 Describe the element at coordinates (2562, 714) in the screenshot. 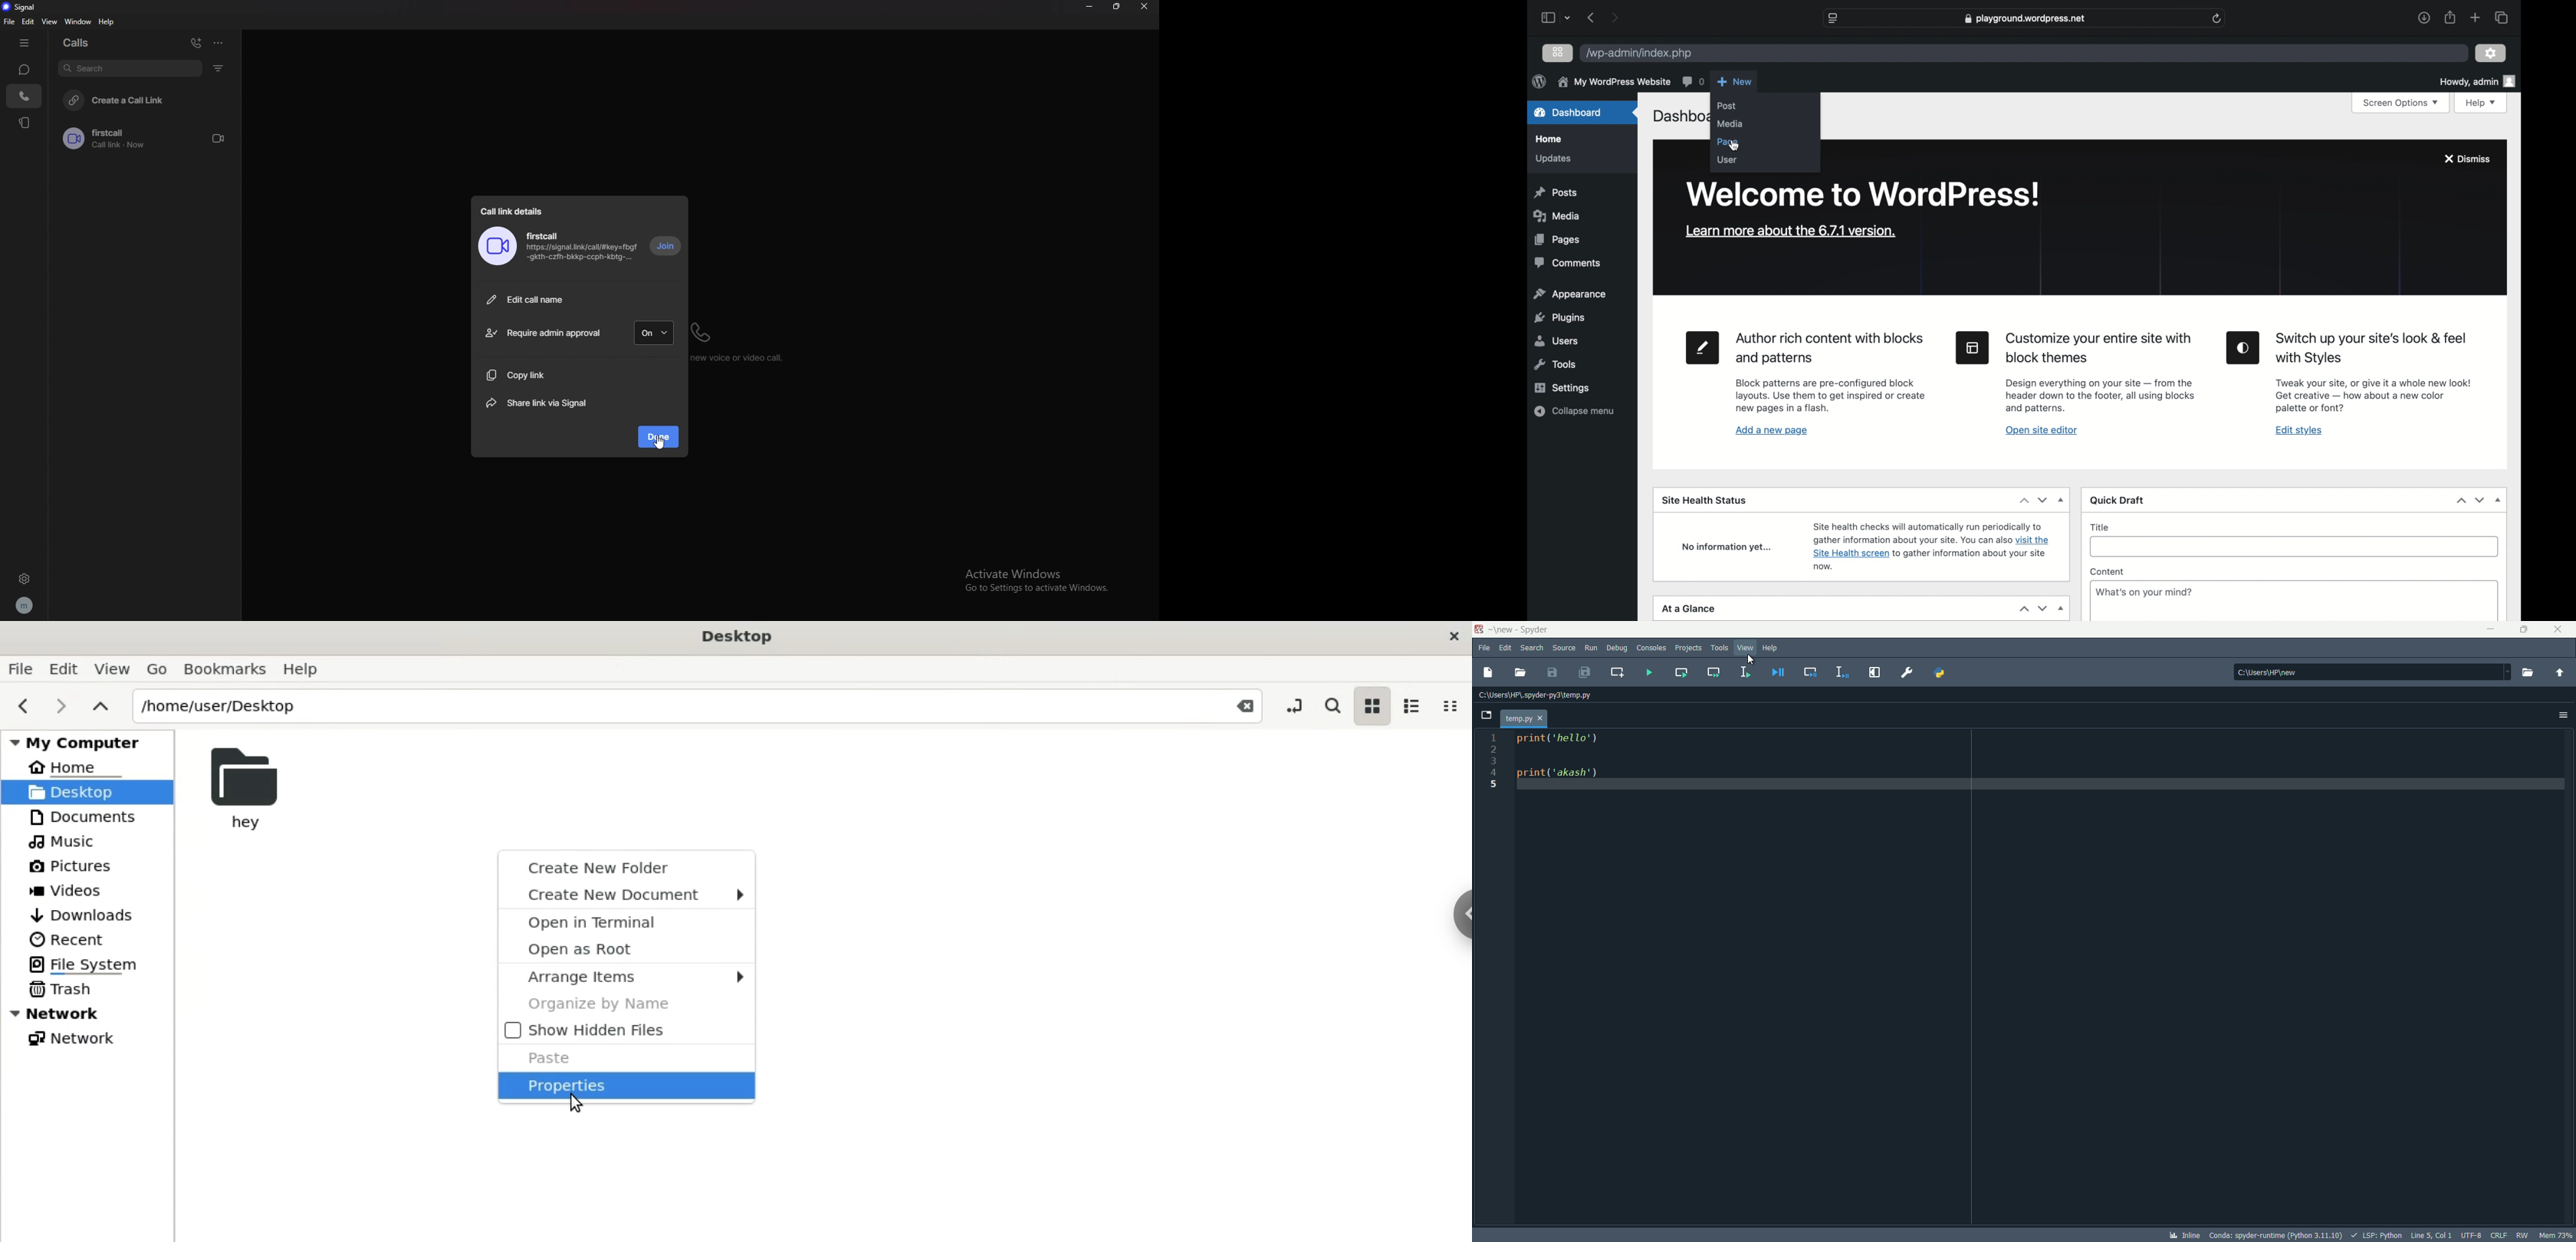

I see `options` at that location.